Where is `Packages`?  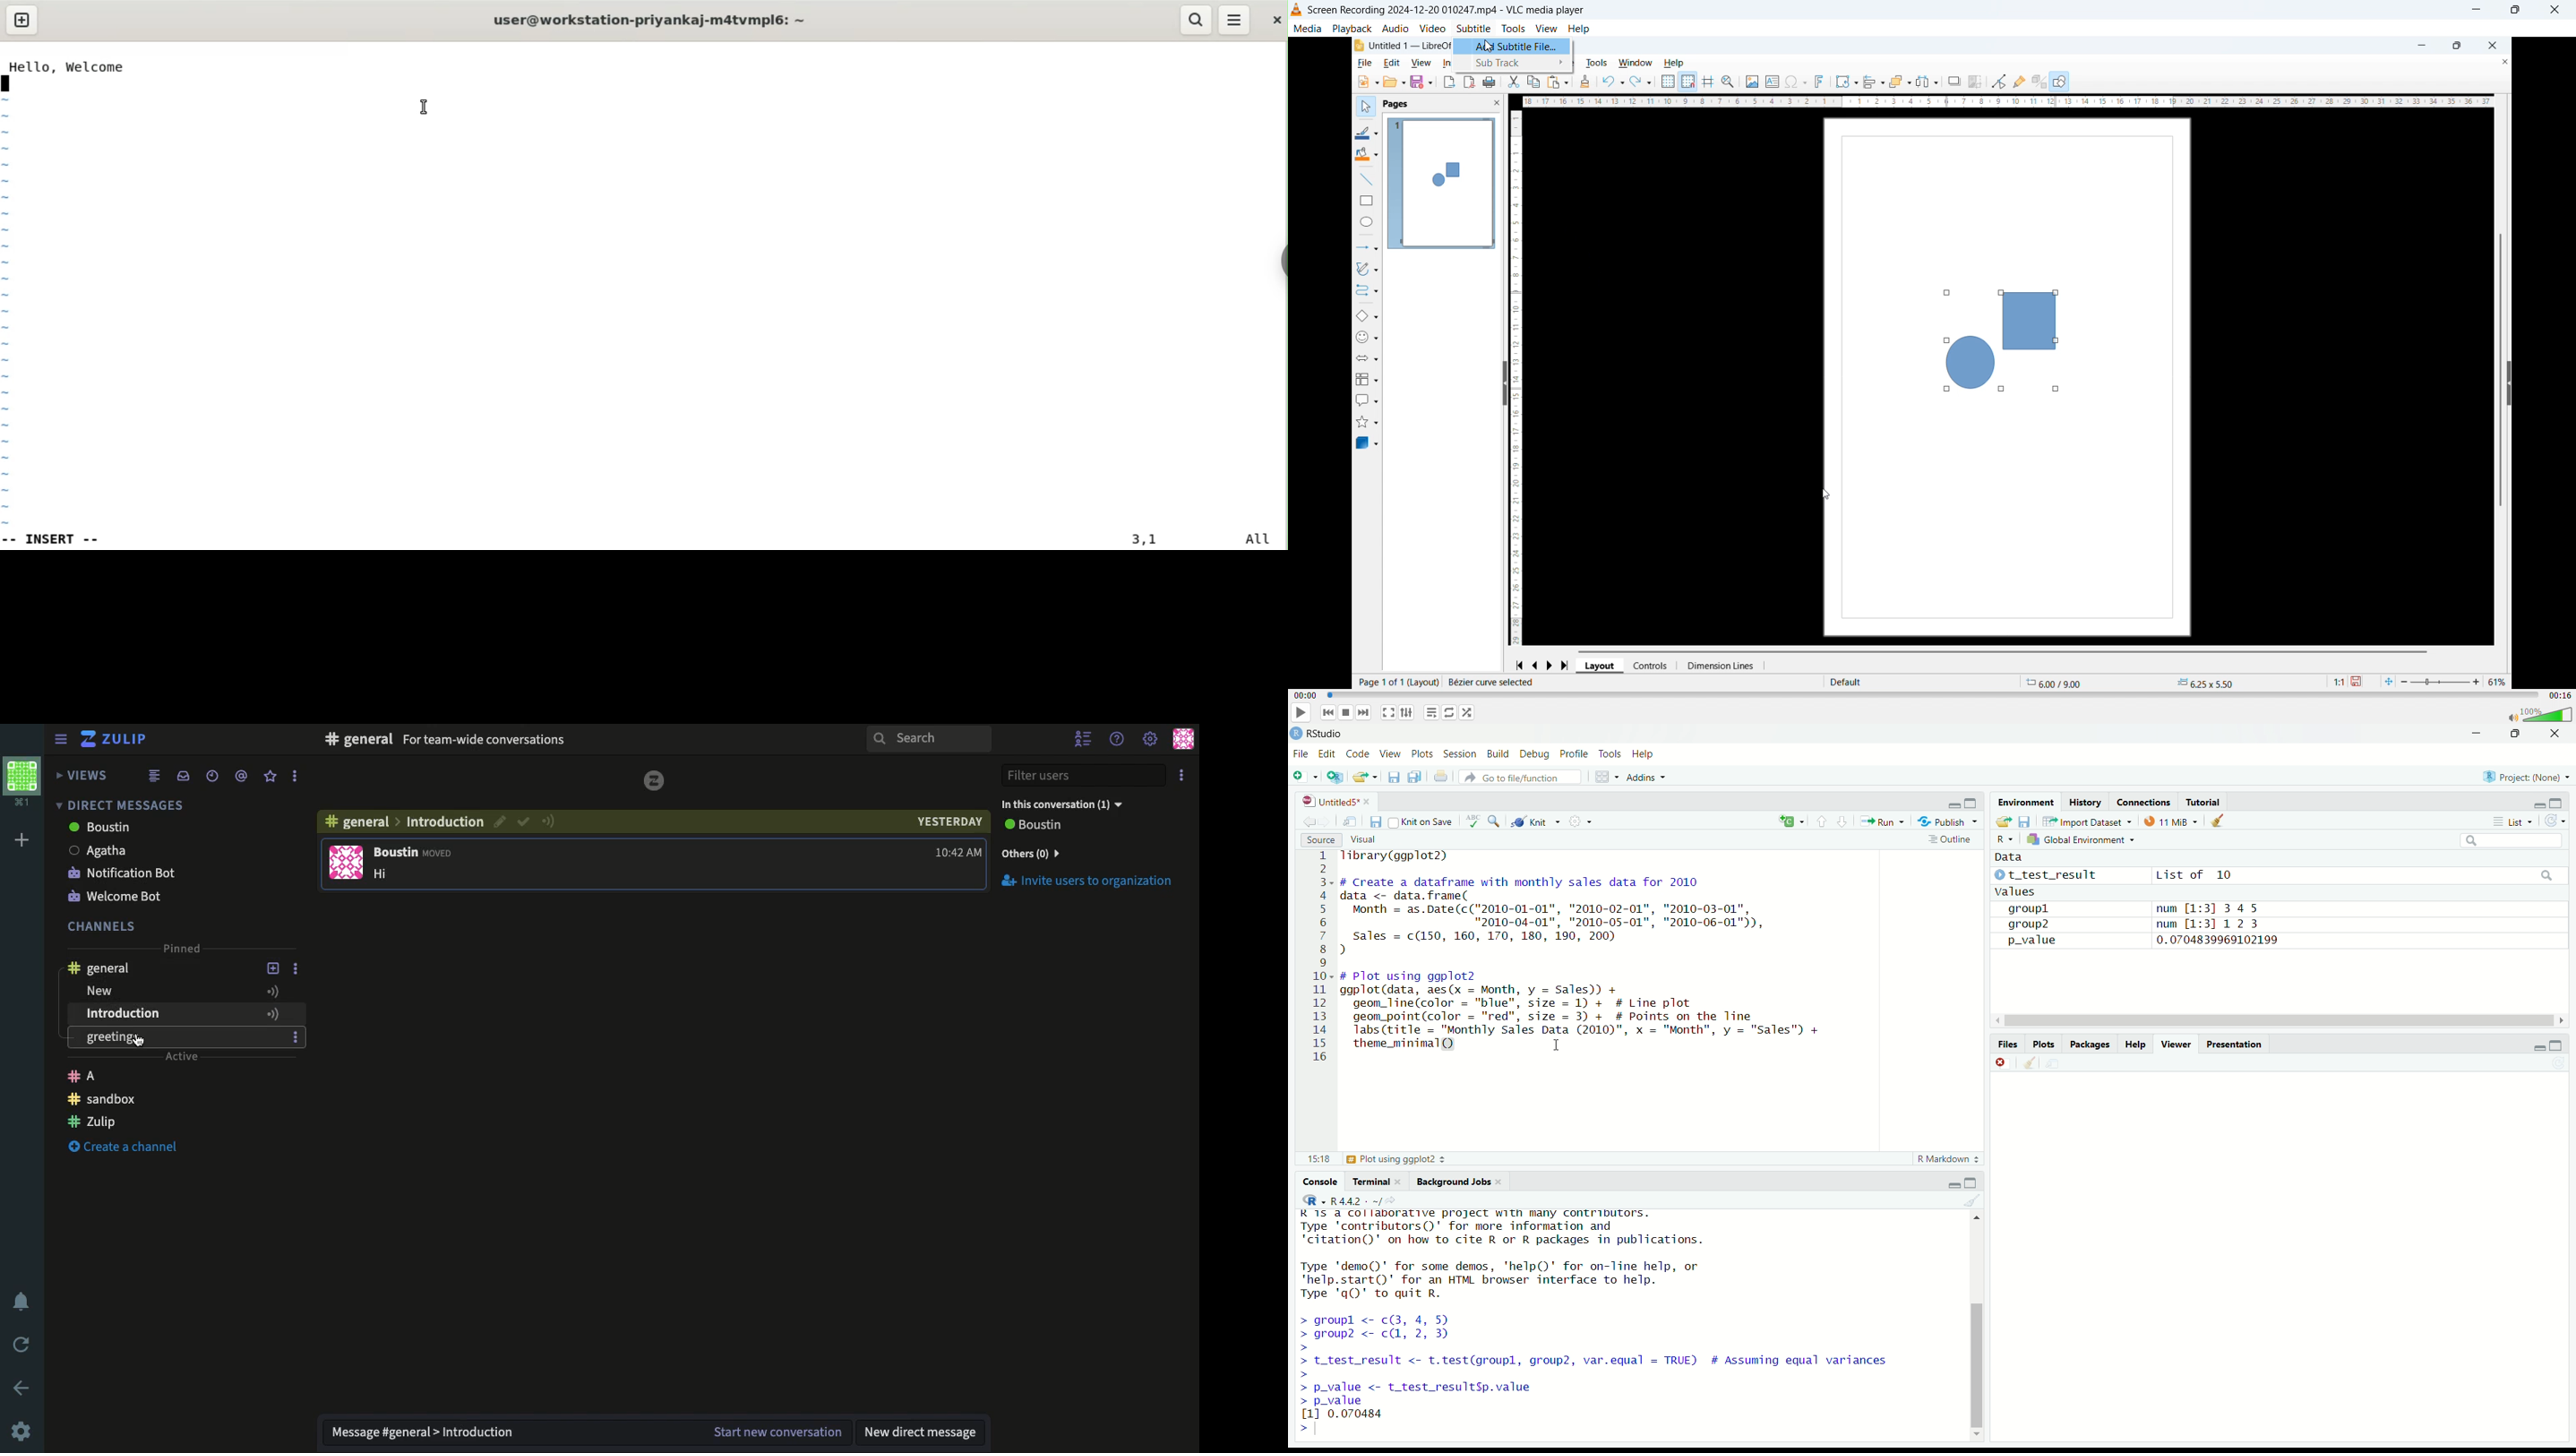 Packages is located at coordinates (2091, 1043).